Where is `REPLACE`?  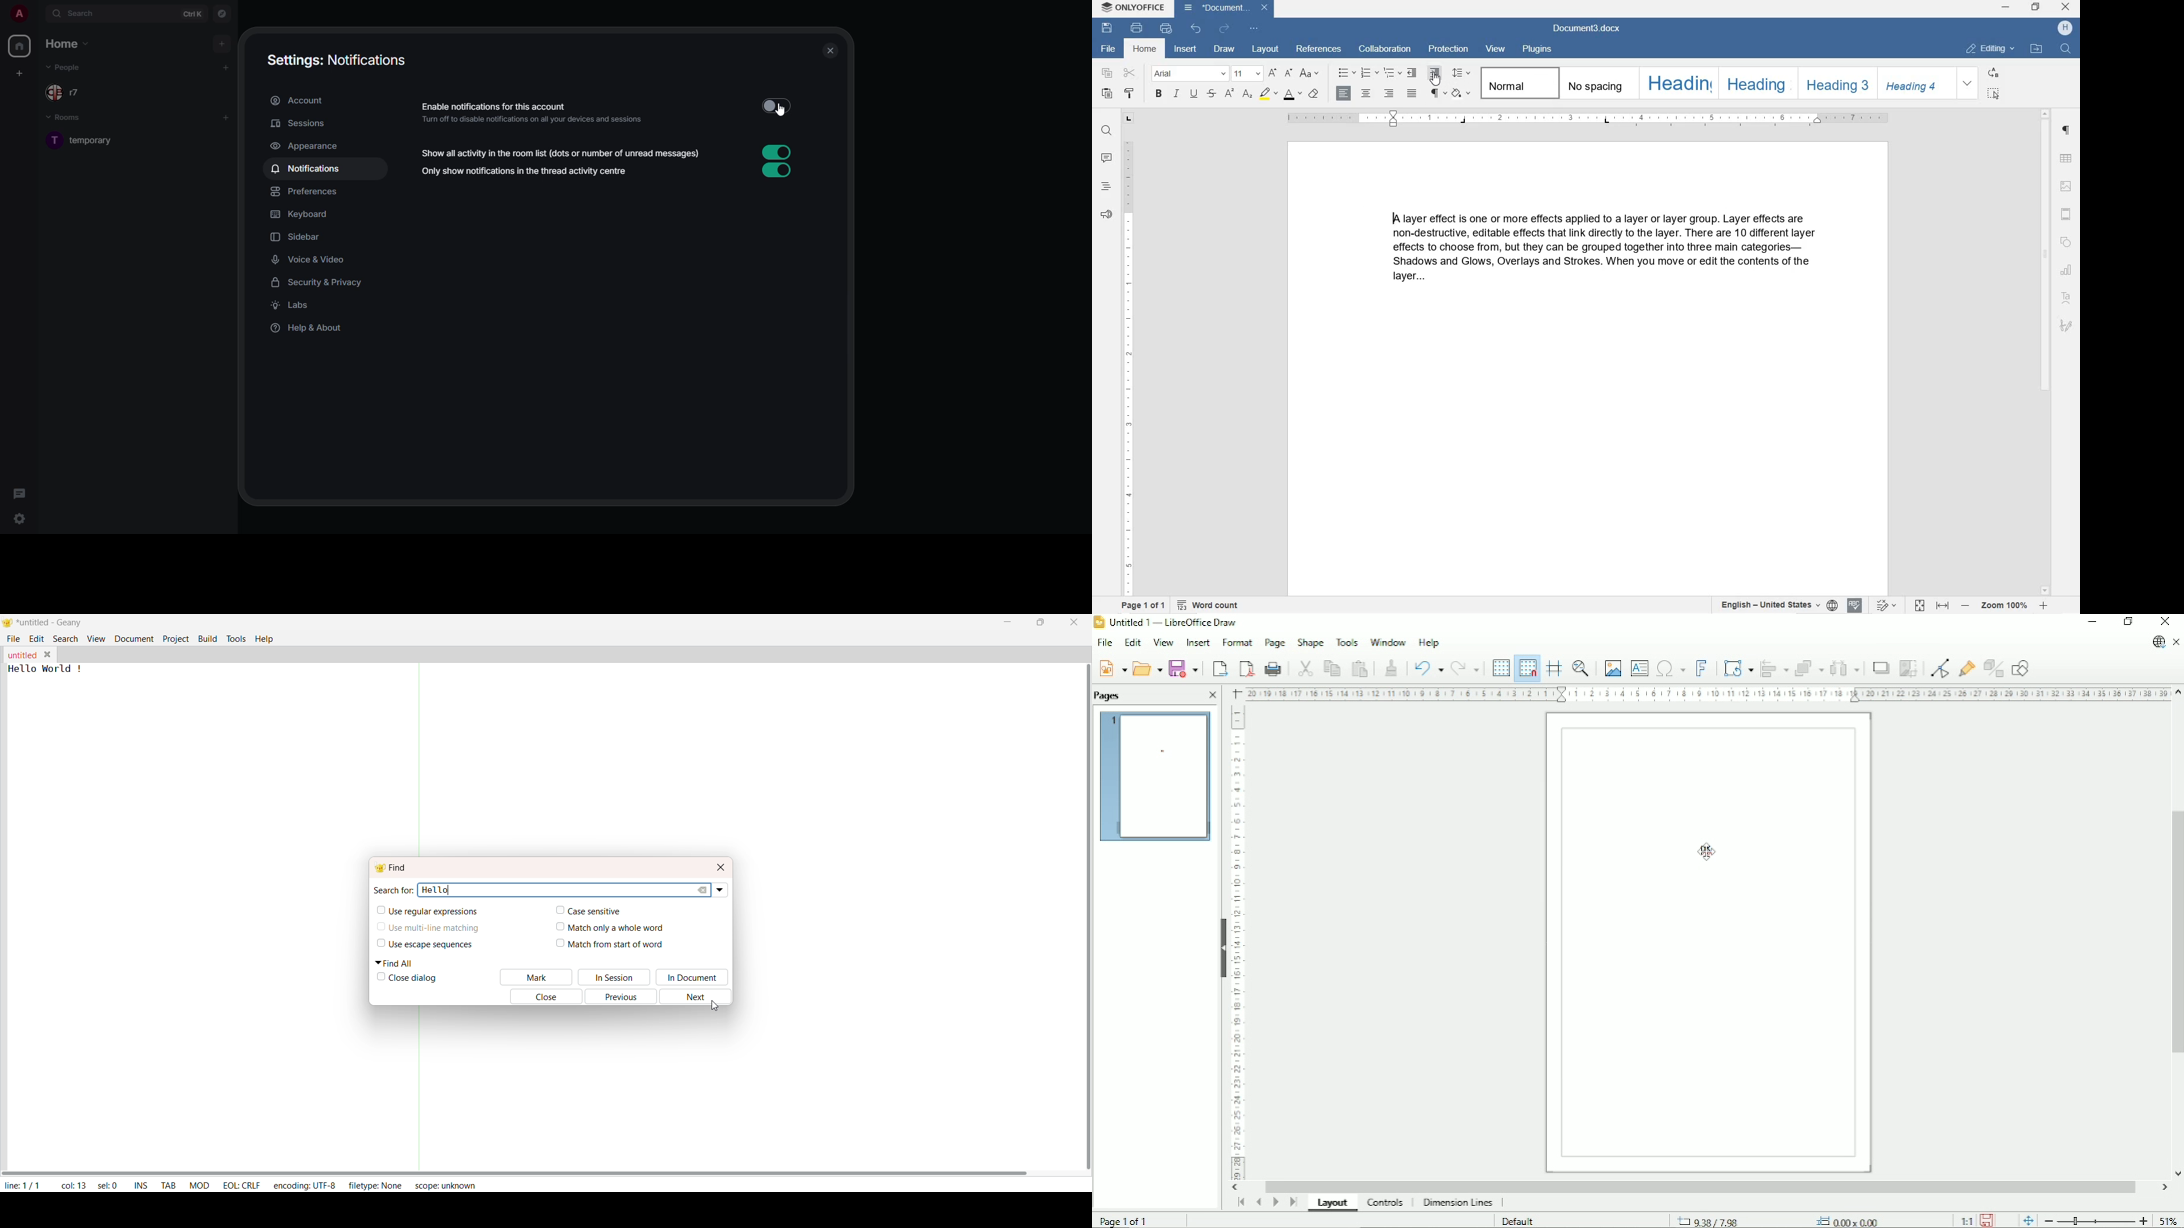 REPLACE is located at coordinates (1992, 71).